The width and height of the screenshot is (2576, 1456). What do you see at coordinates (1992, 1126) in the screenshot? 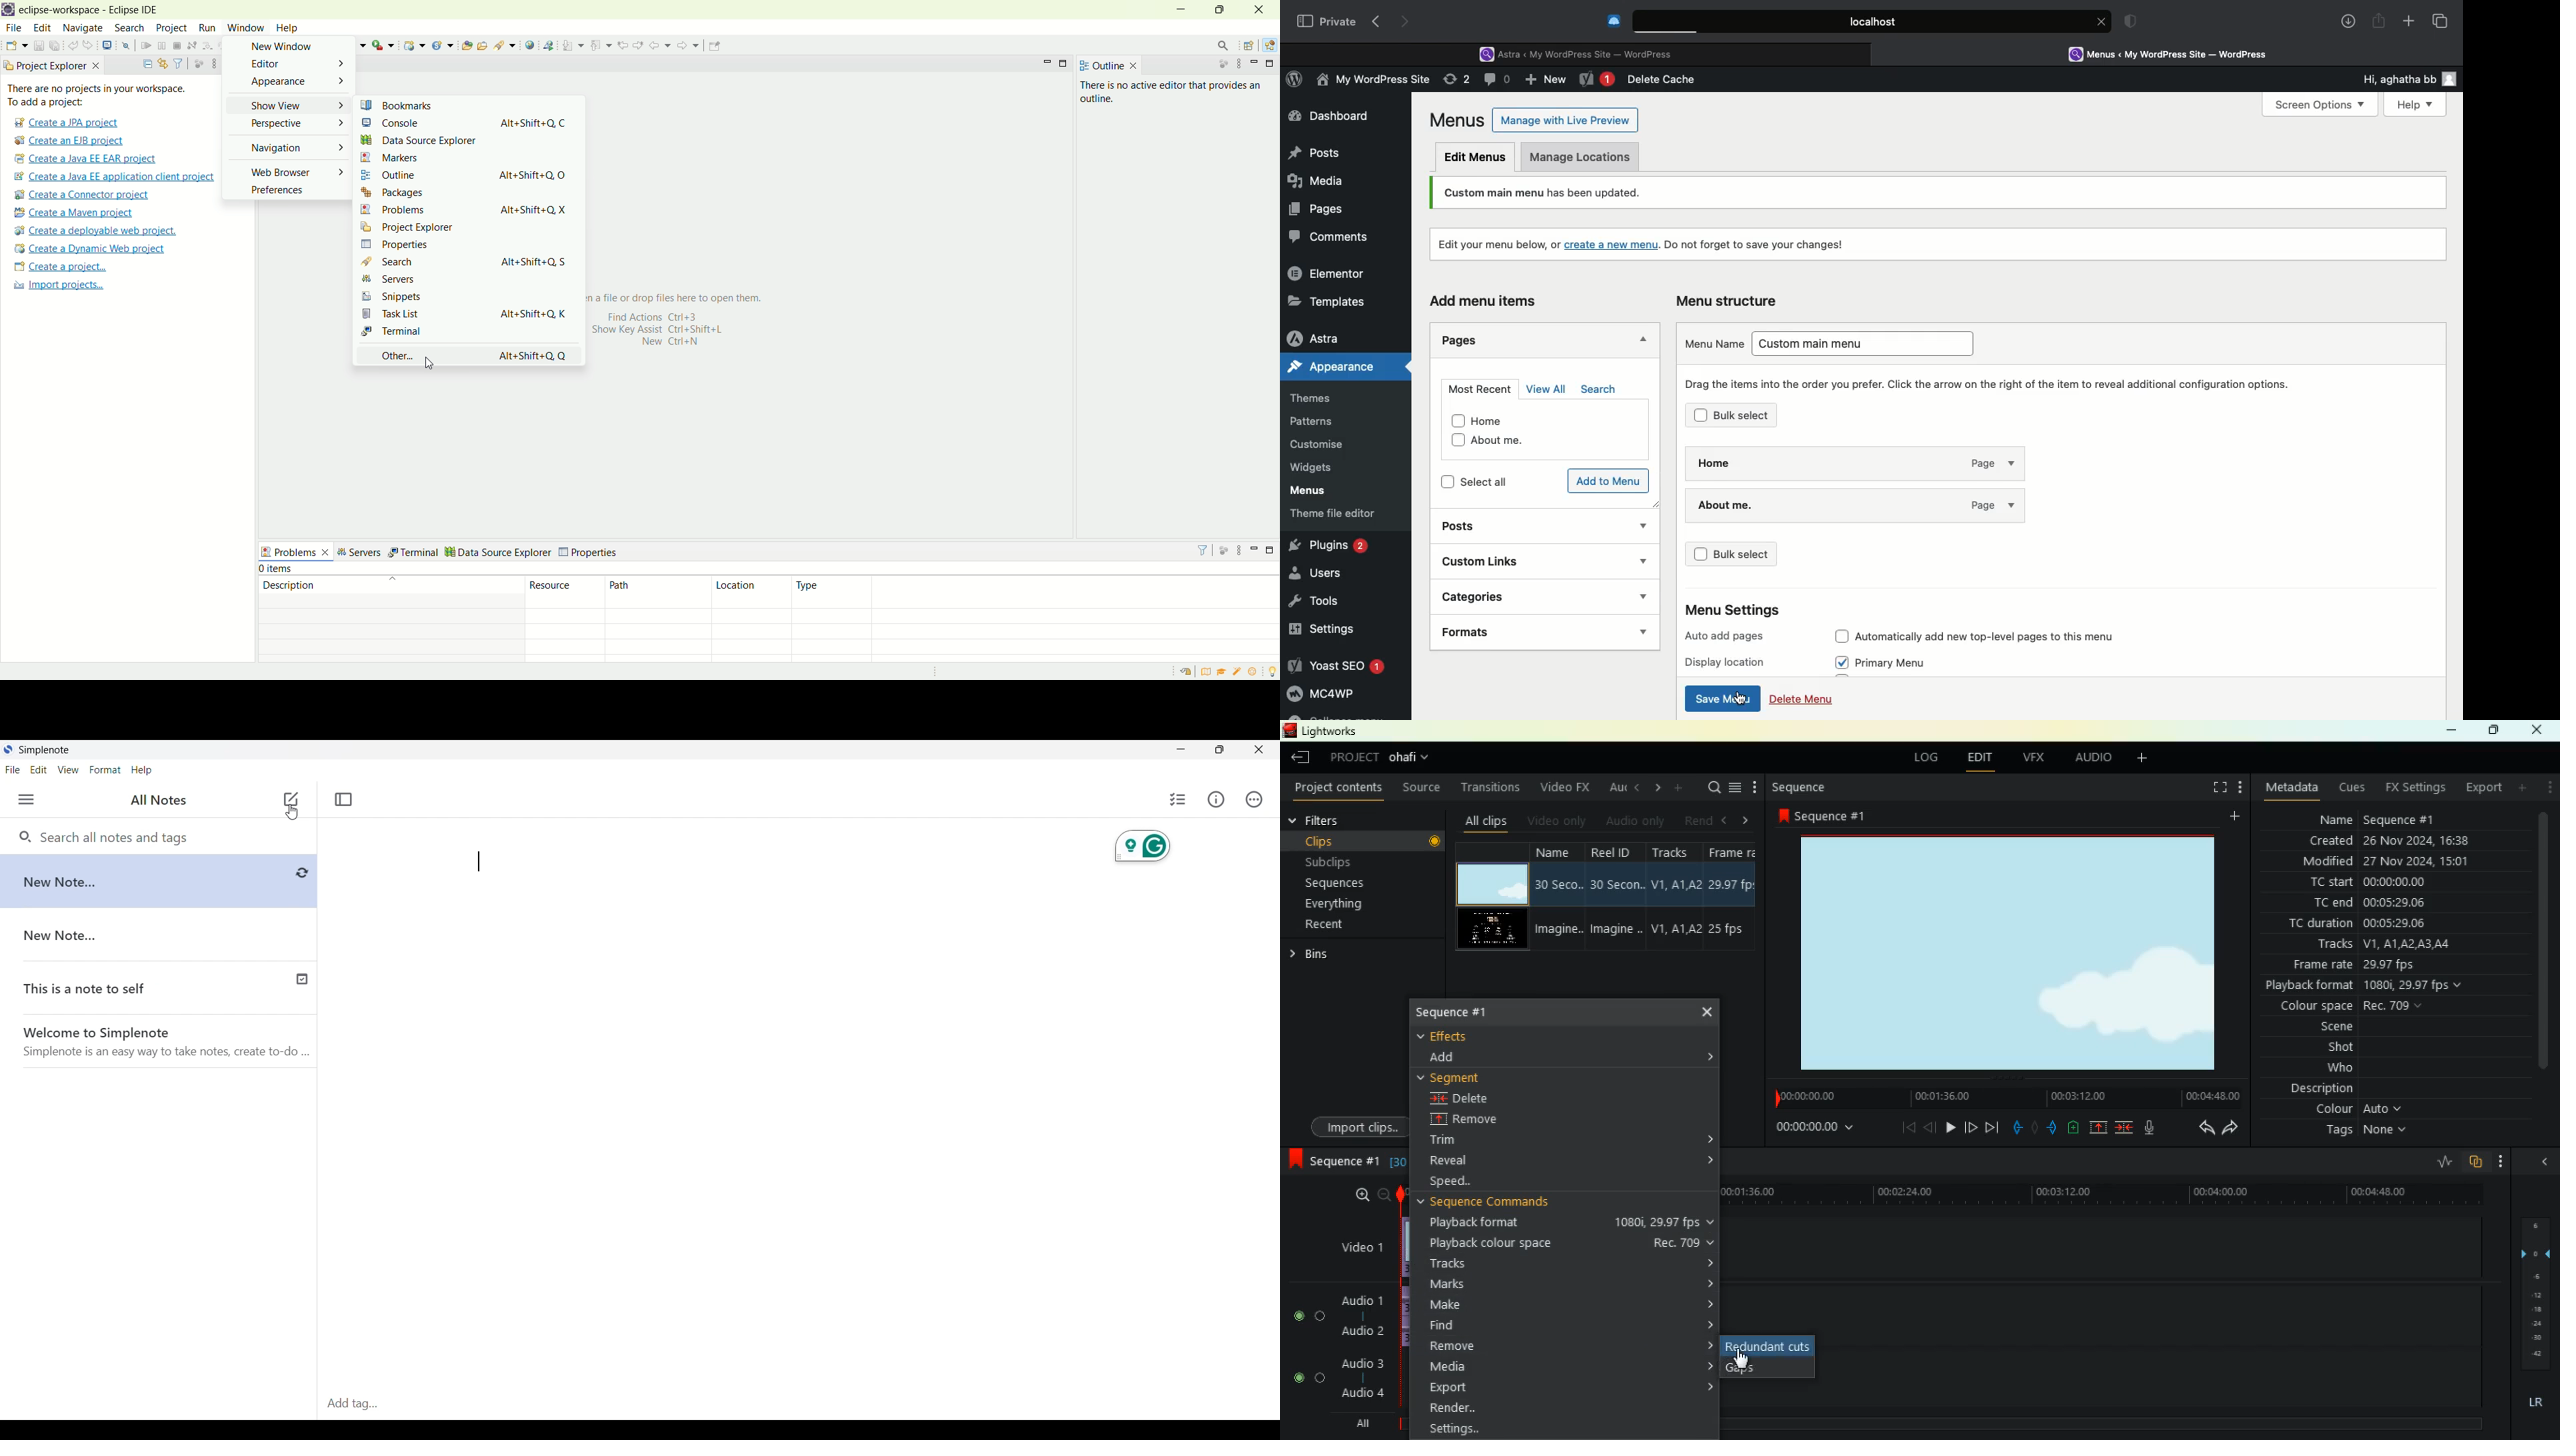
I see `end` at bounding box center [1992, 1126].